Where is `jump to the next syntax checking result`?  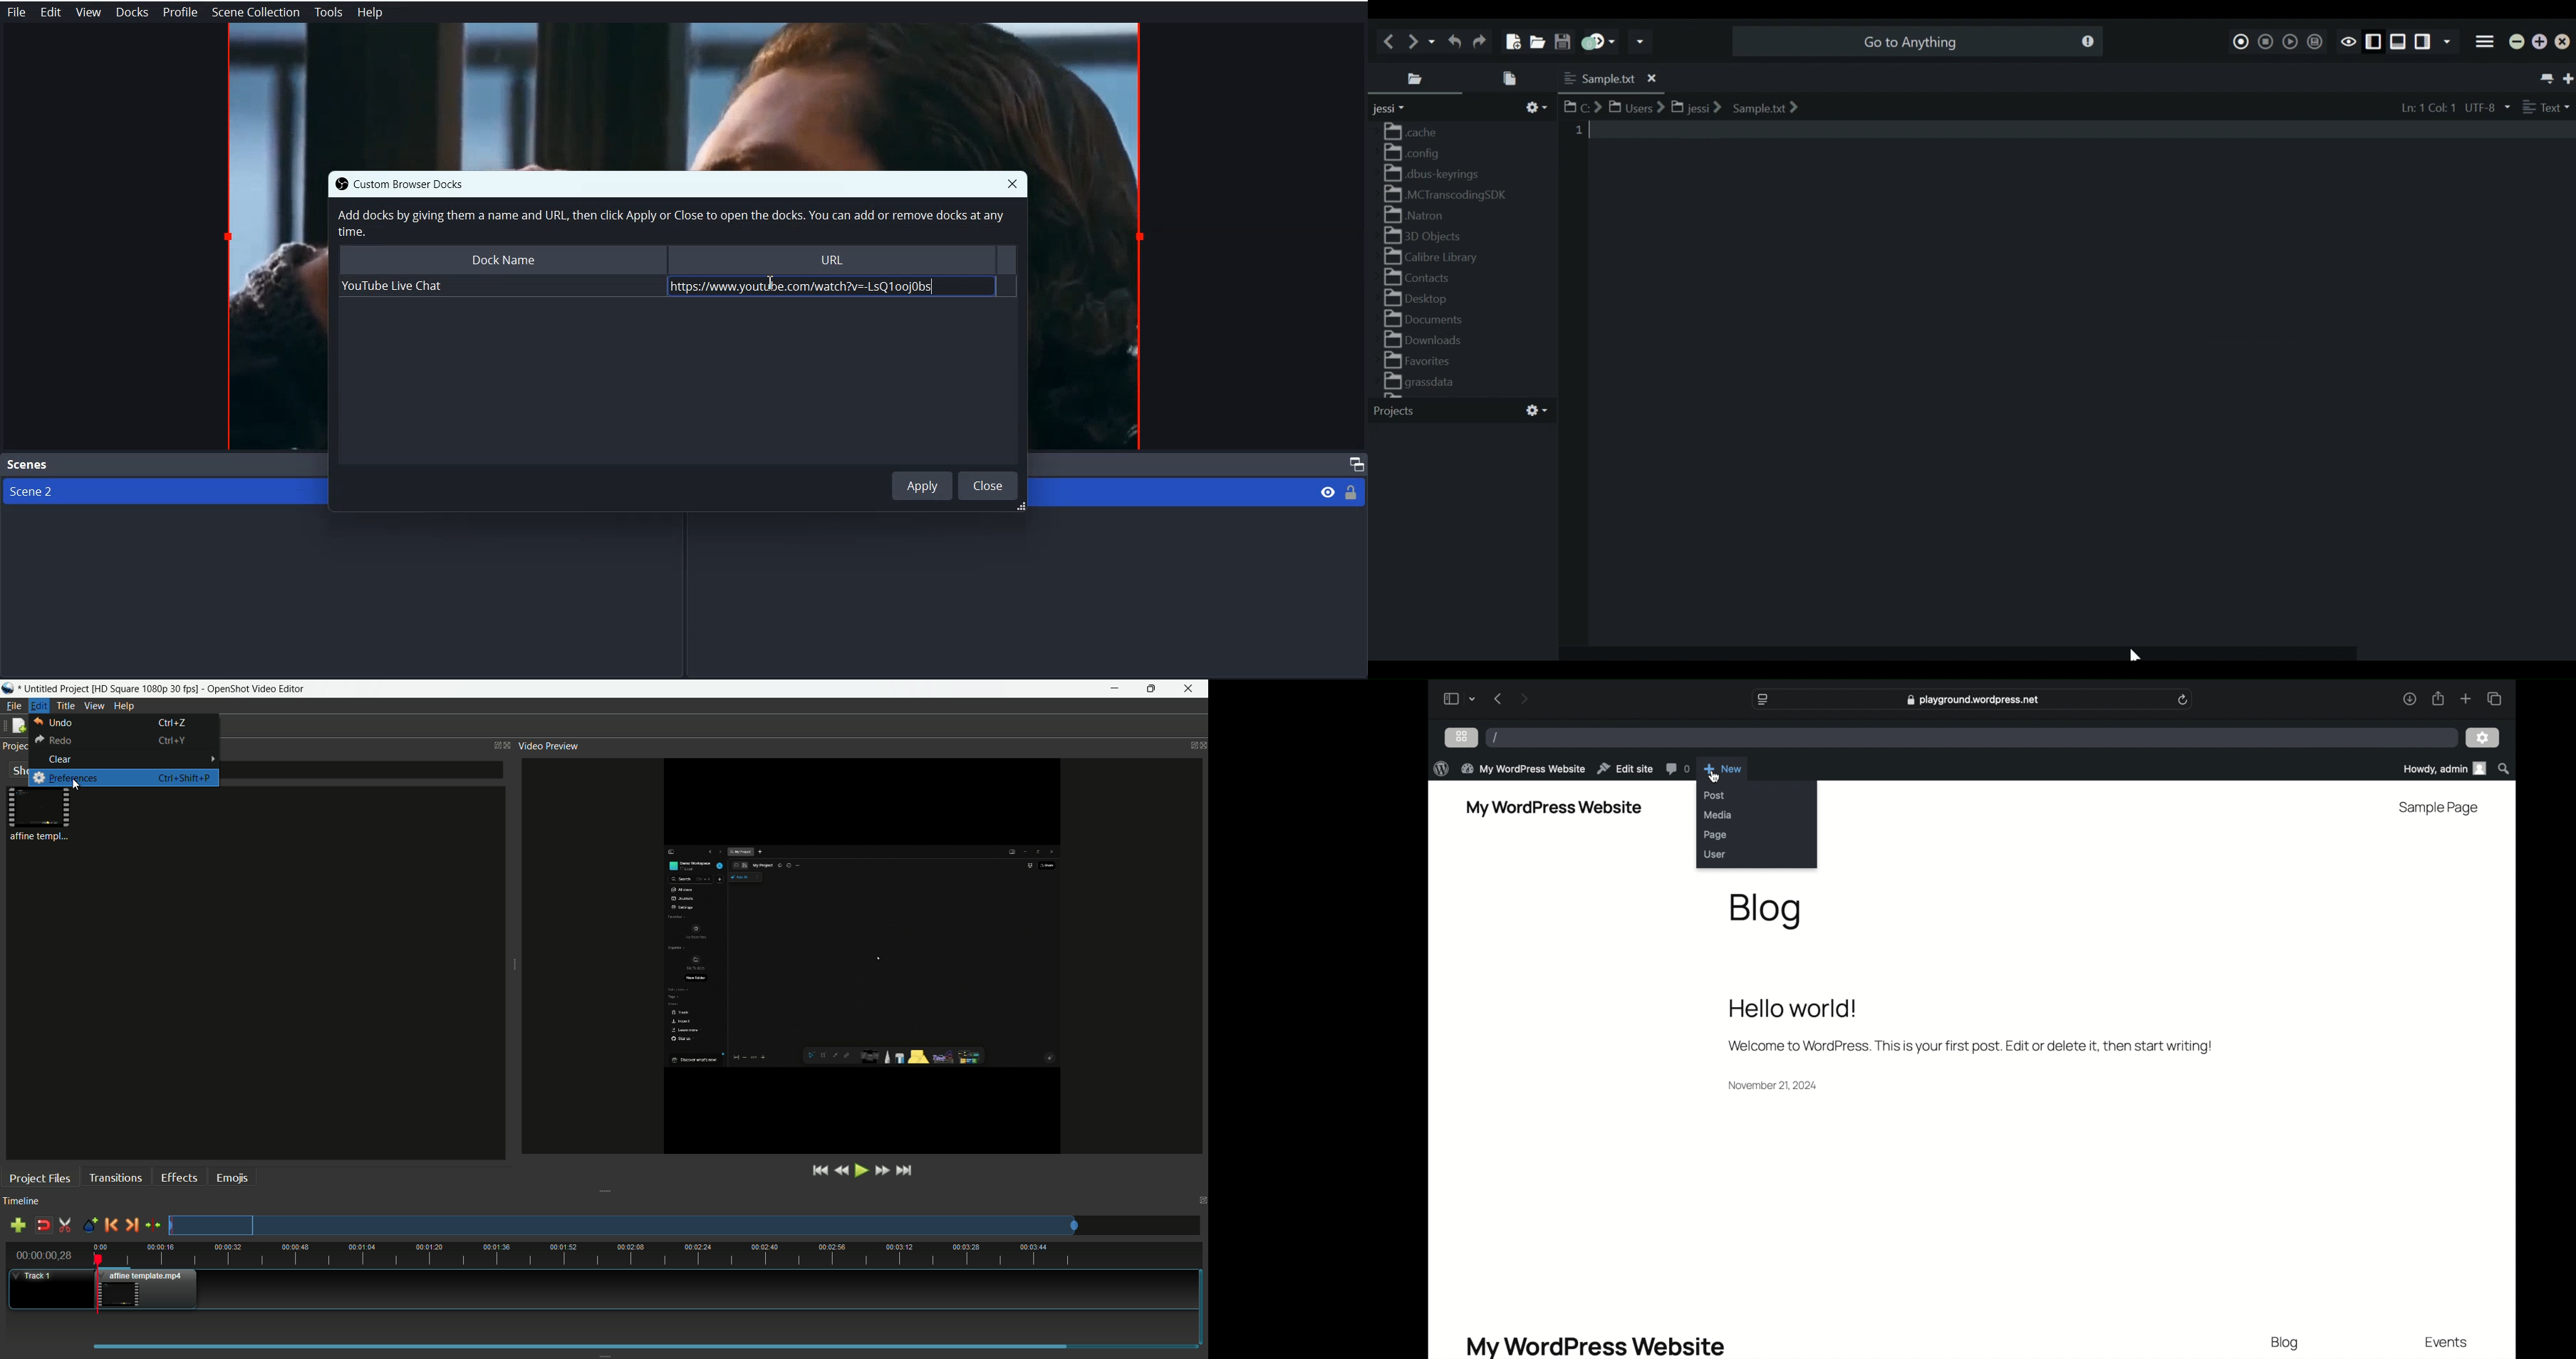 jump to the next syntax checking result is located at coordinates (1600, 42).